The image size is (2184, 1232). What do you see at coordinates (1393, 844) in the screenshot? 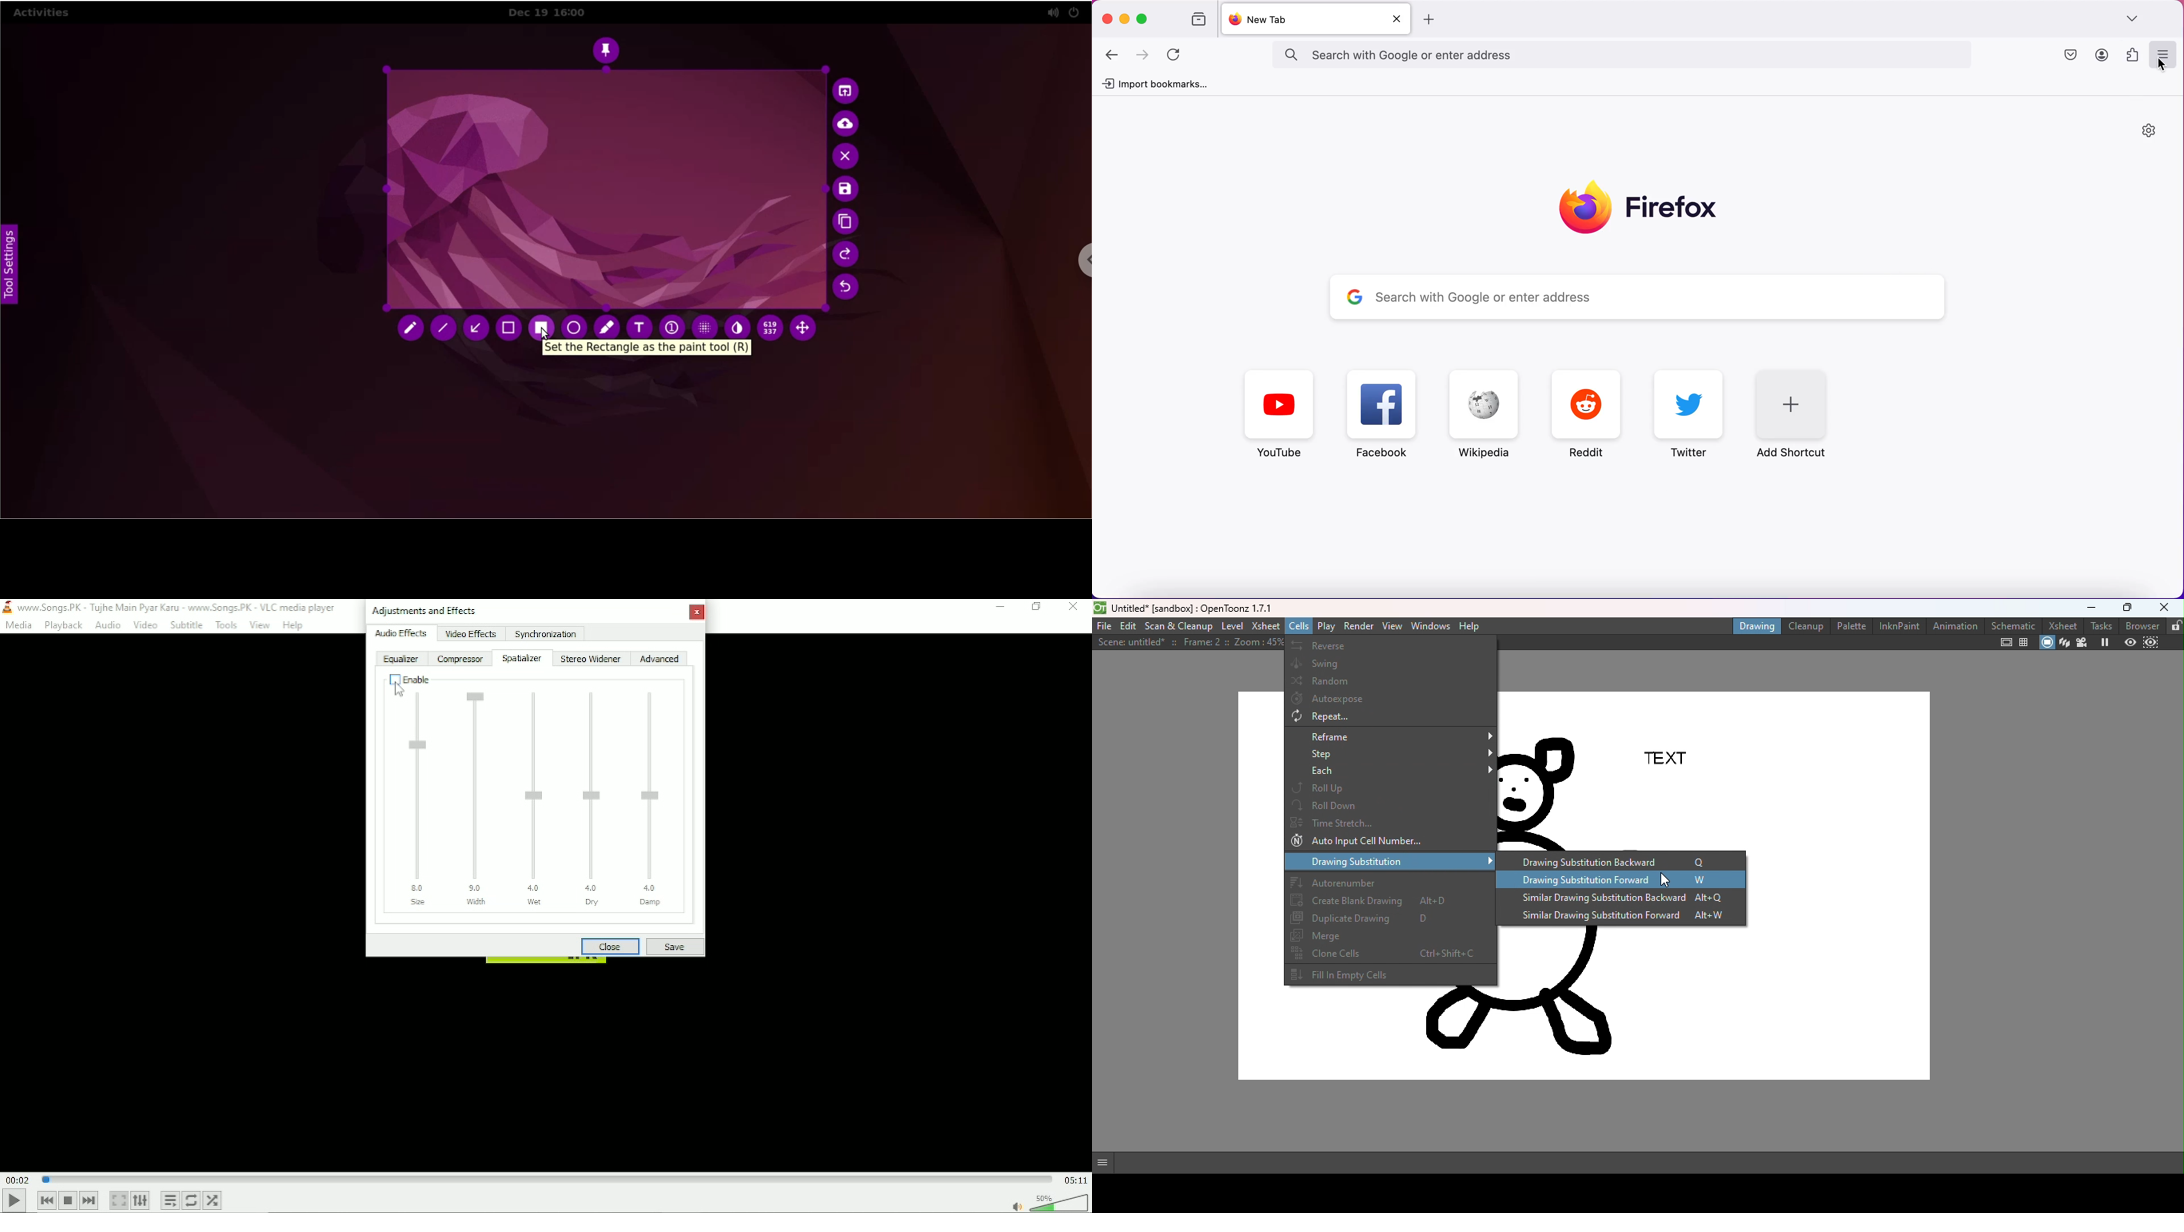
I see `Auto Input cell number` at bounding box center [1393, 844].